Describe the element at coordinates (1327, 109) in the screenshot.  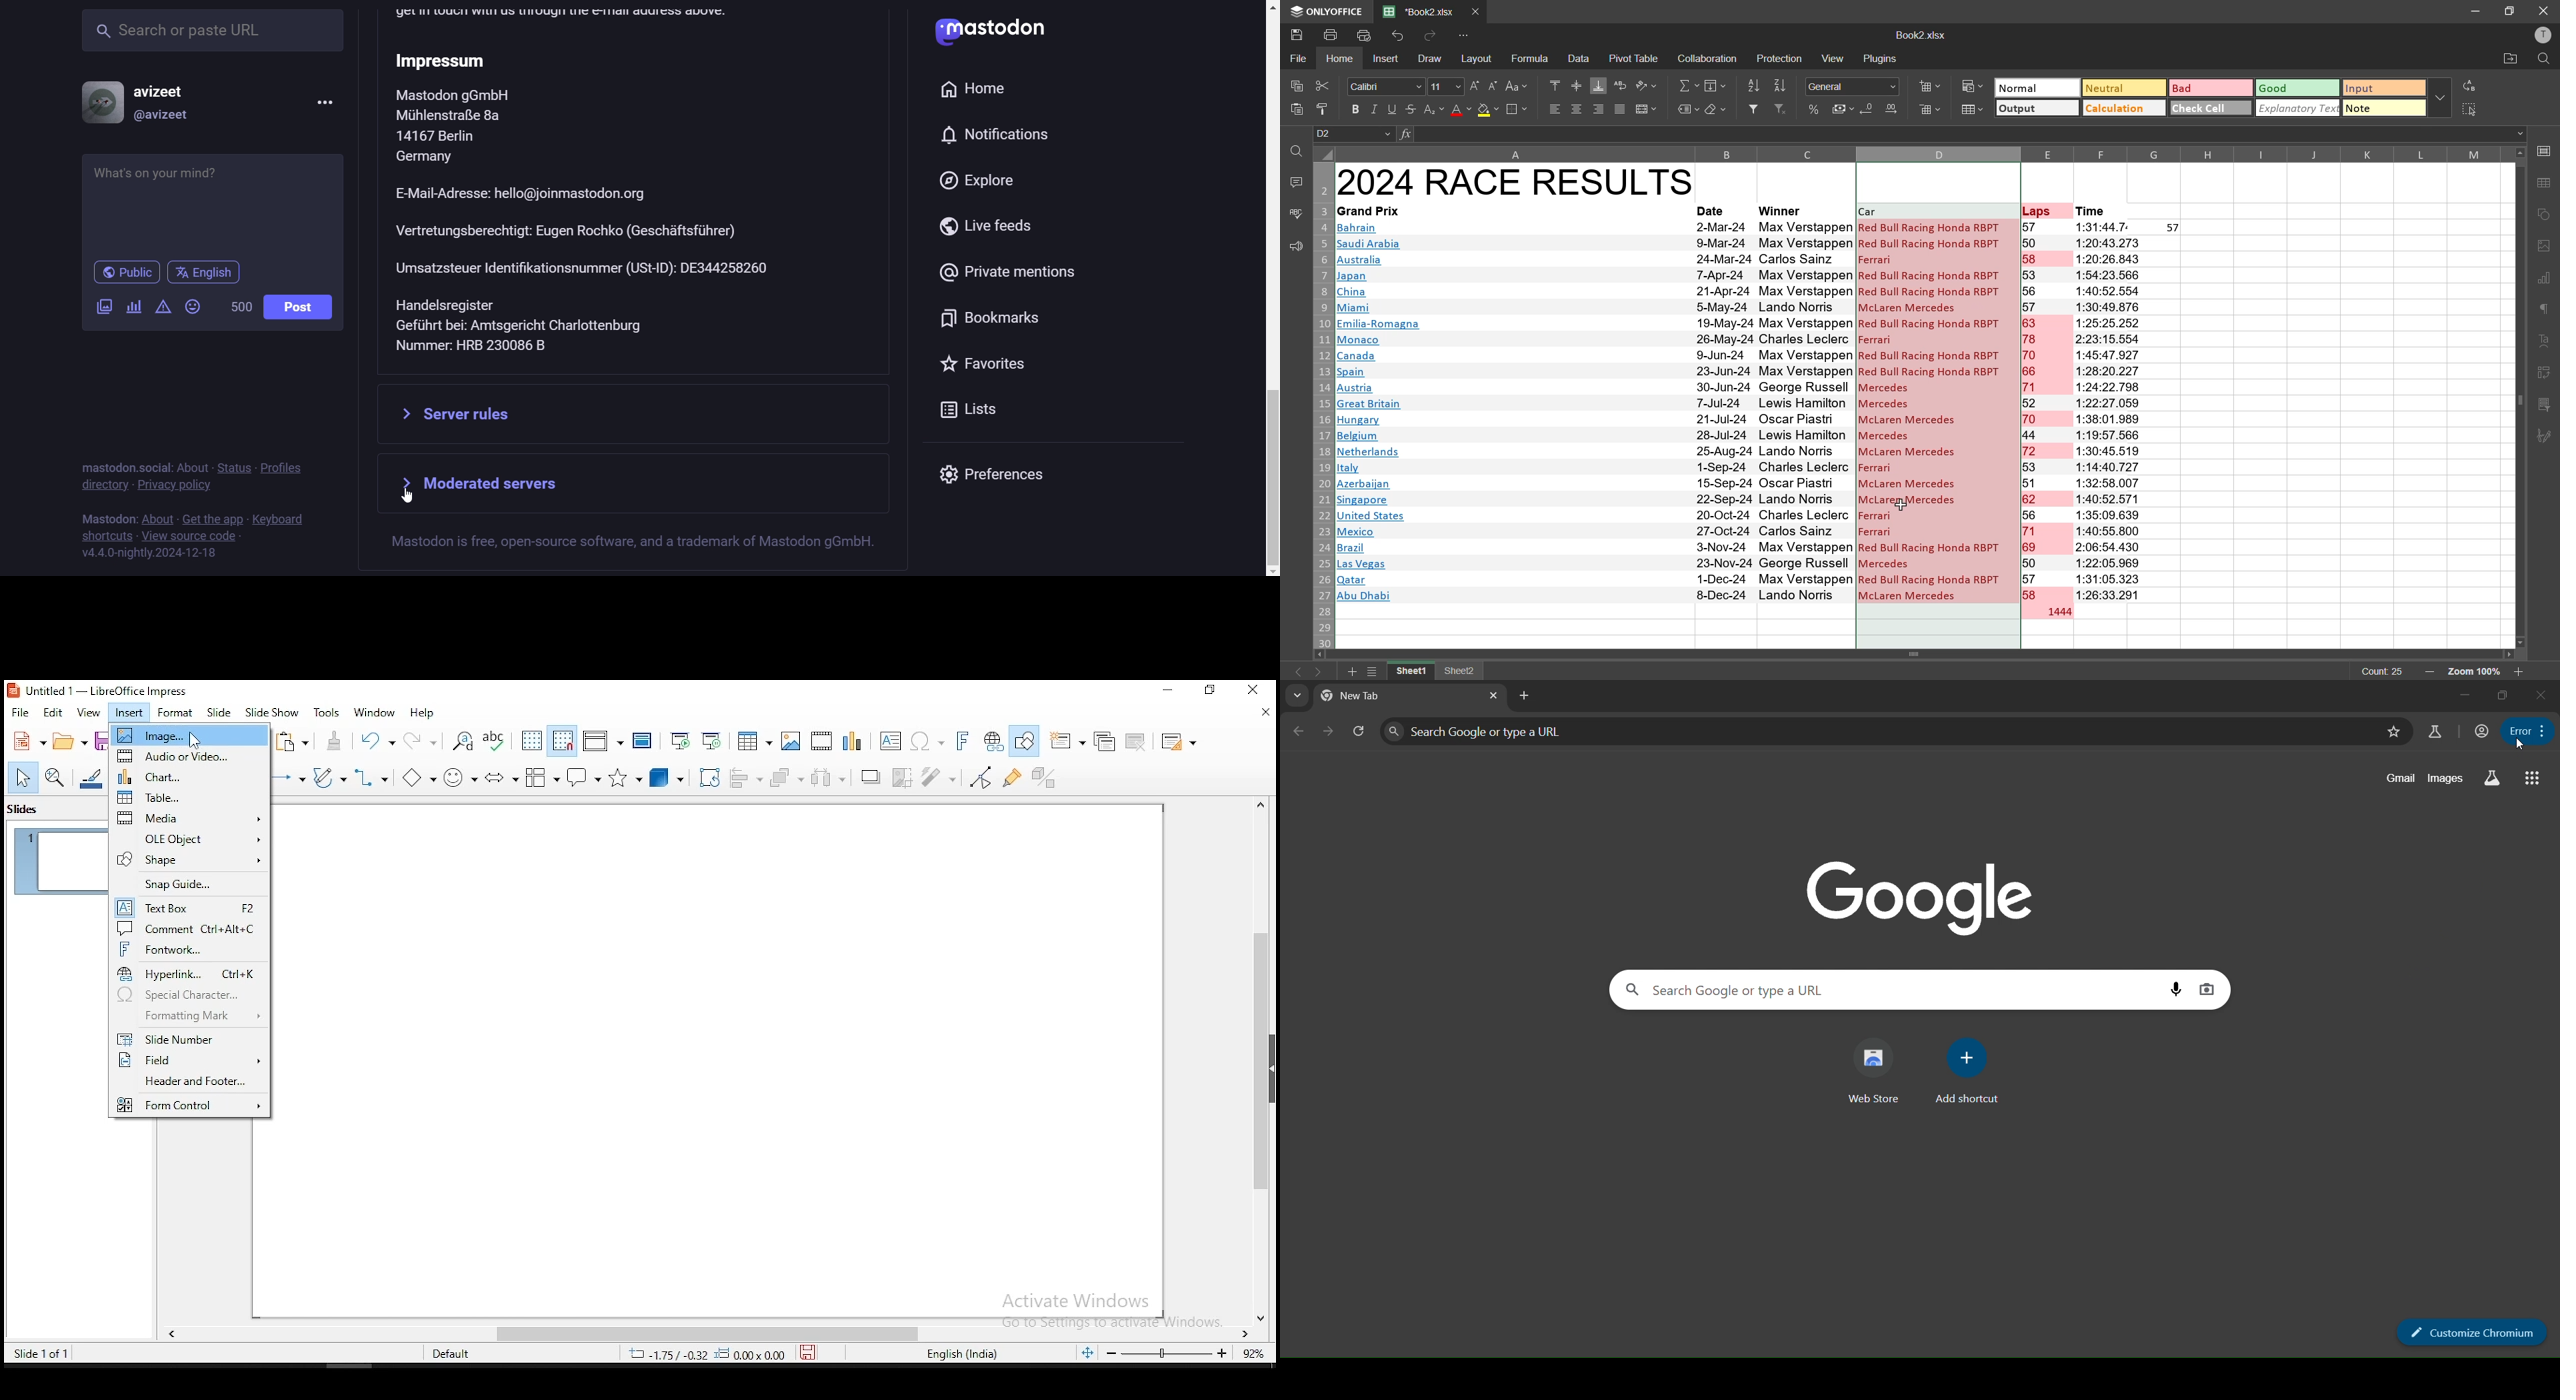
I see `copy style` at that location.